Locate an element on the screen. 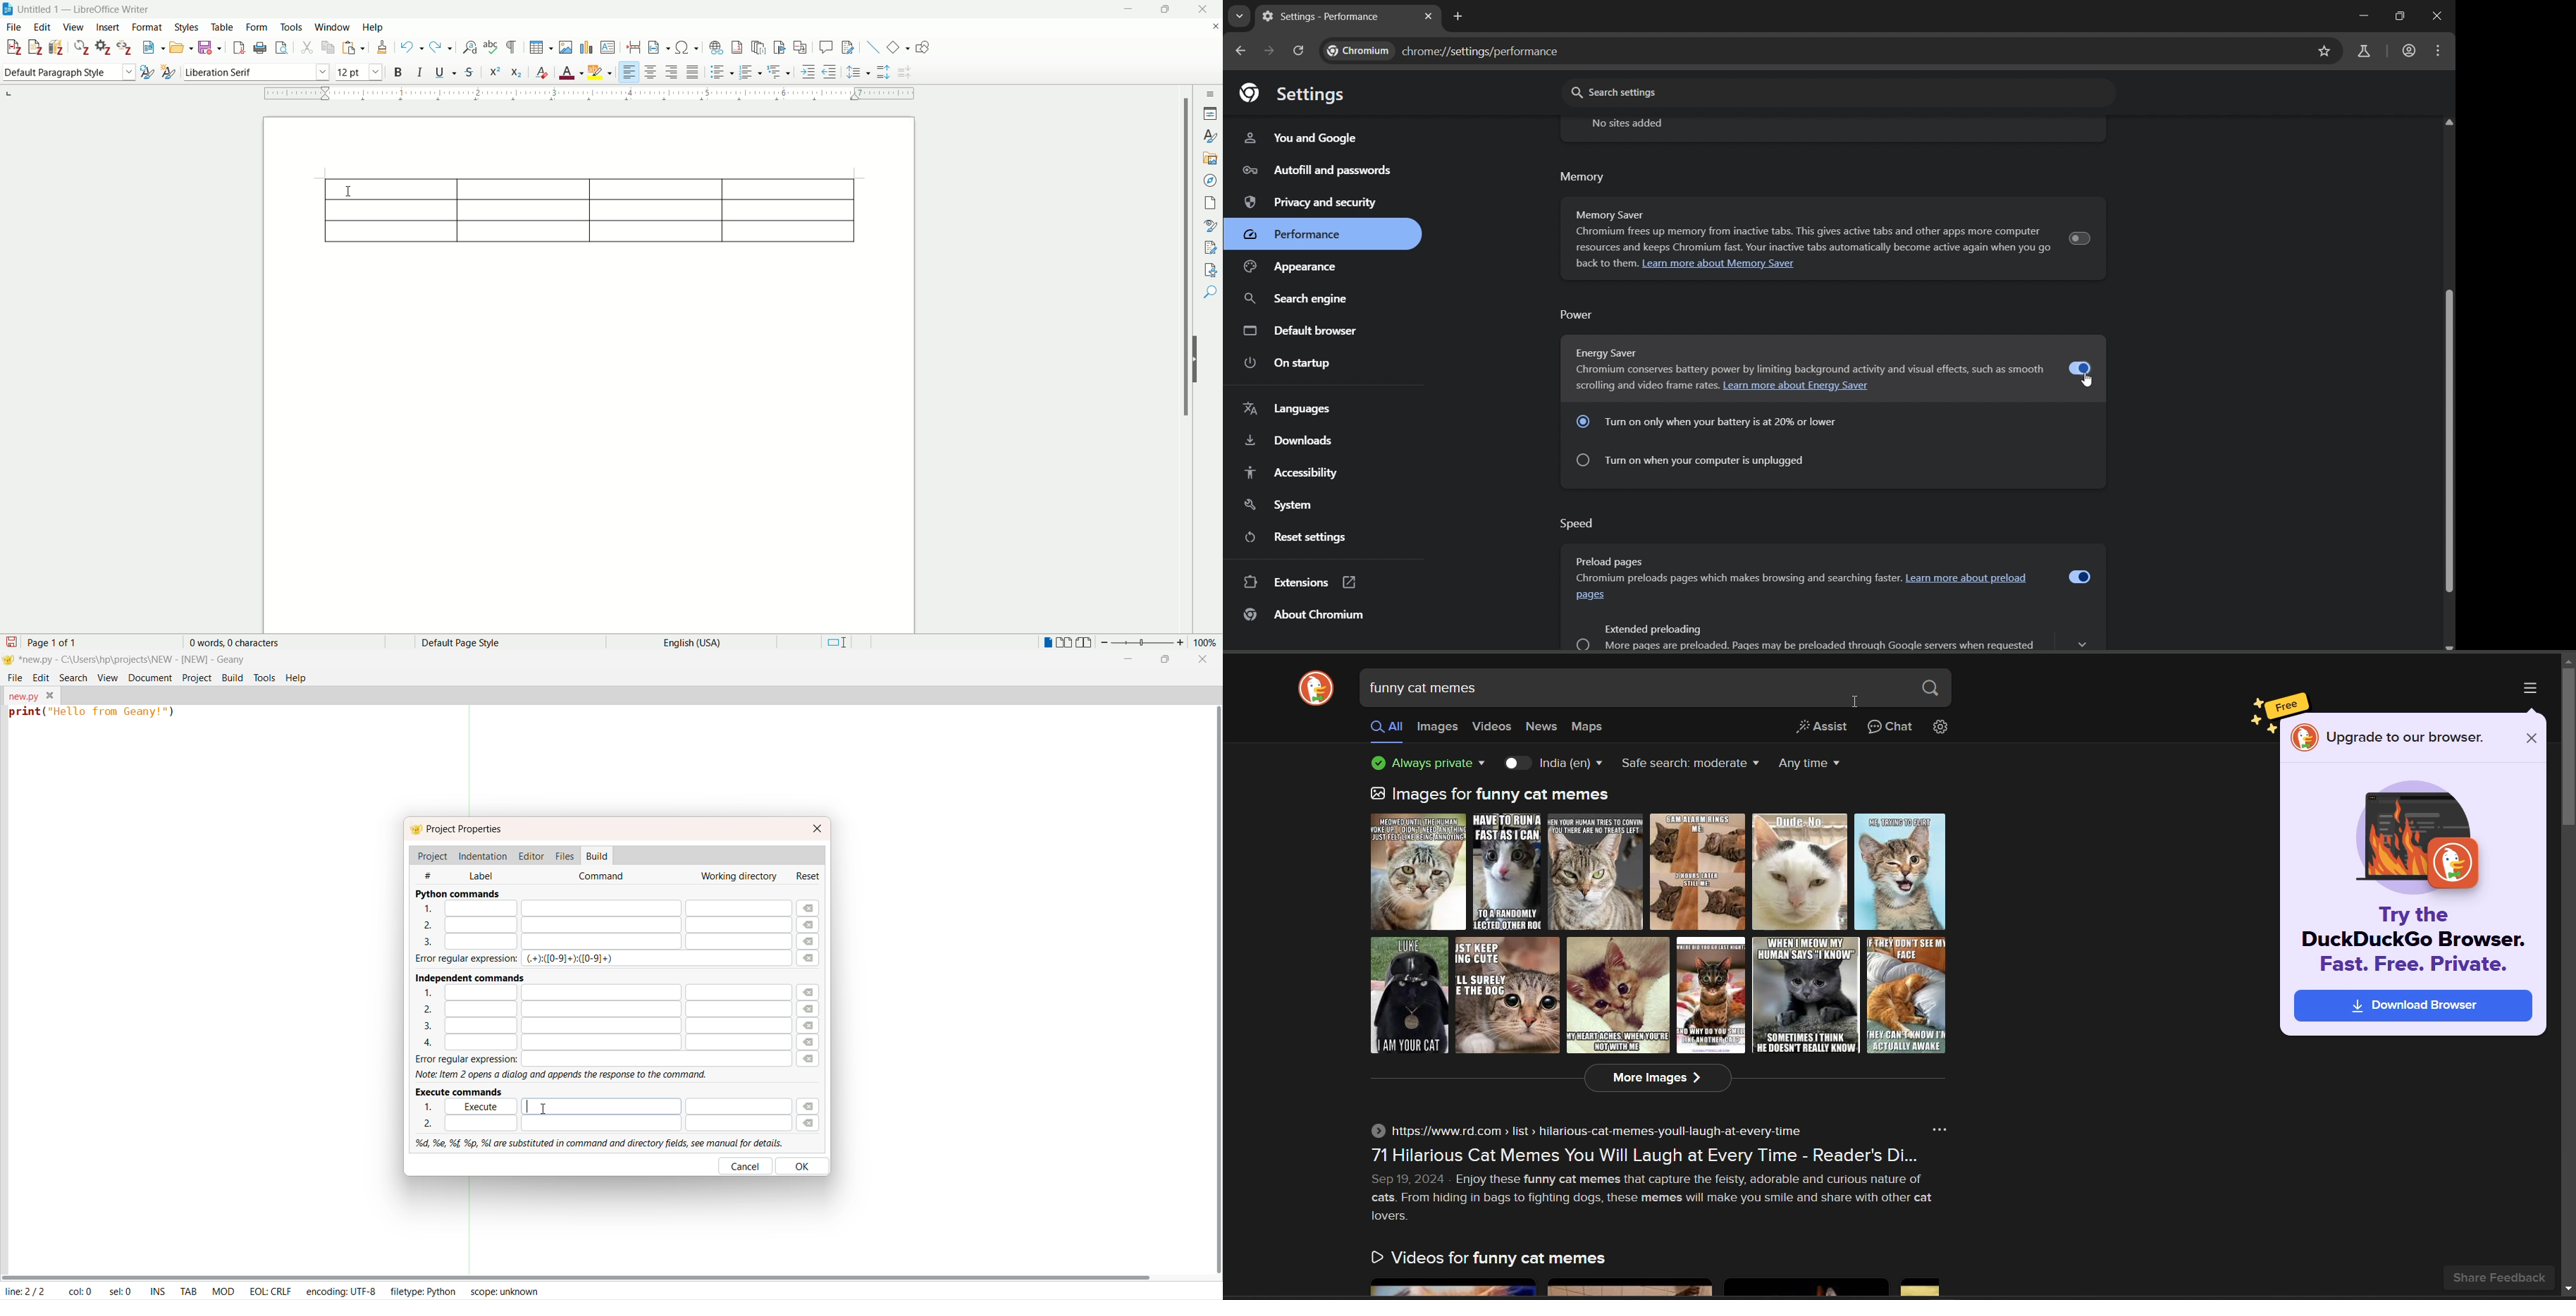 This screenshot has height=1316, width=2576. refresh is located at coordinates (82, 45).